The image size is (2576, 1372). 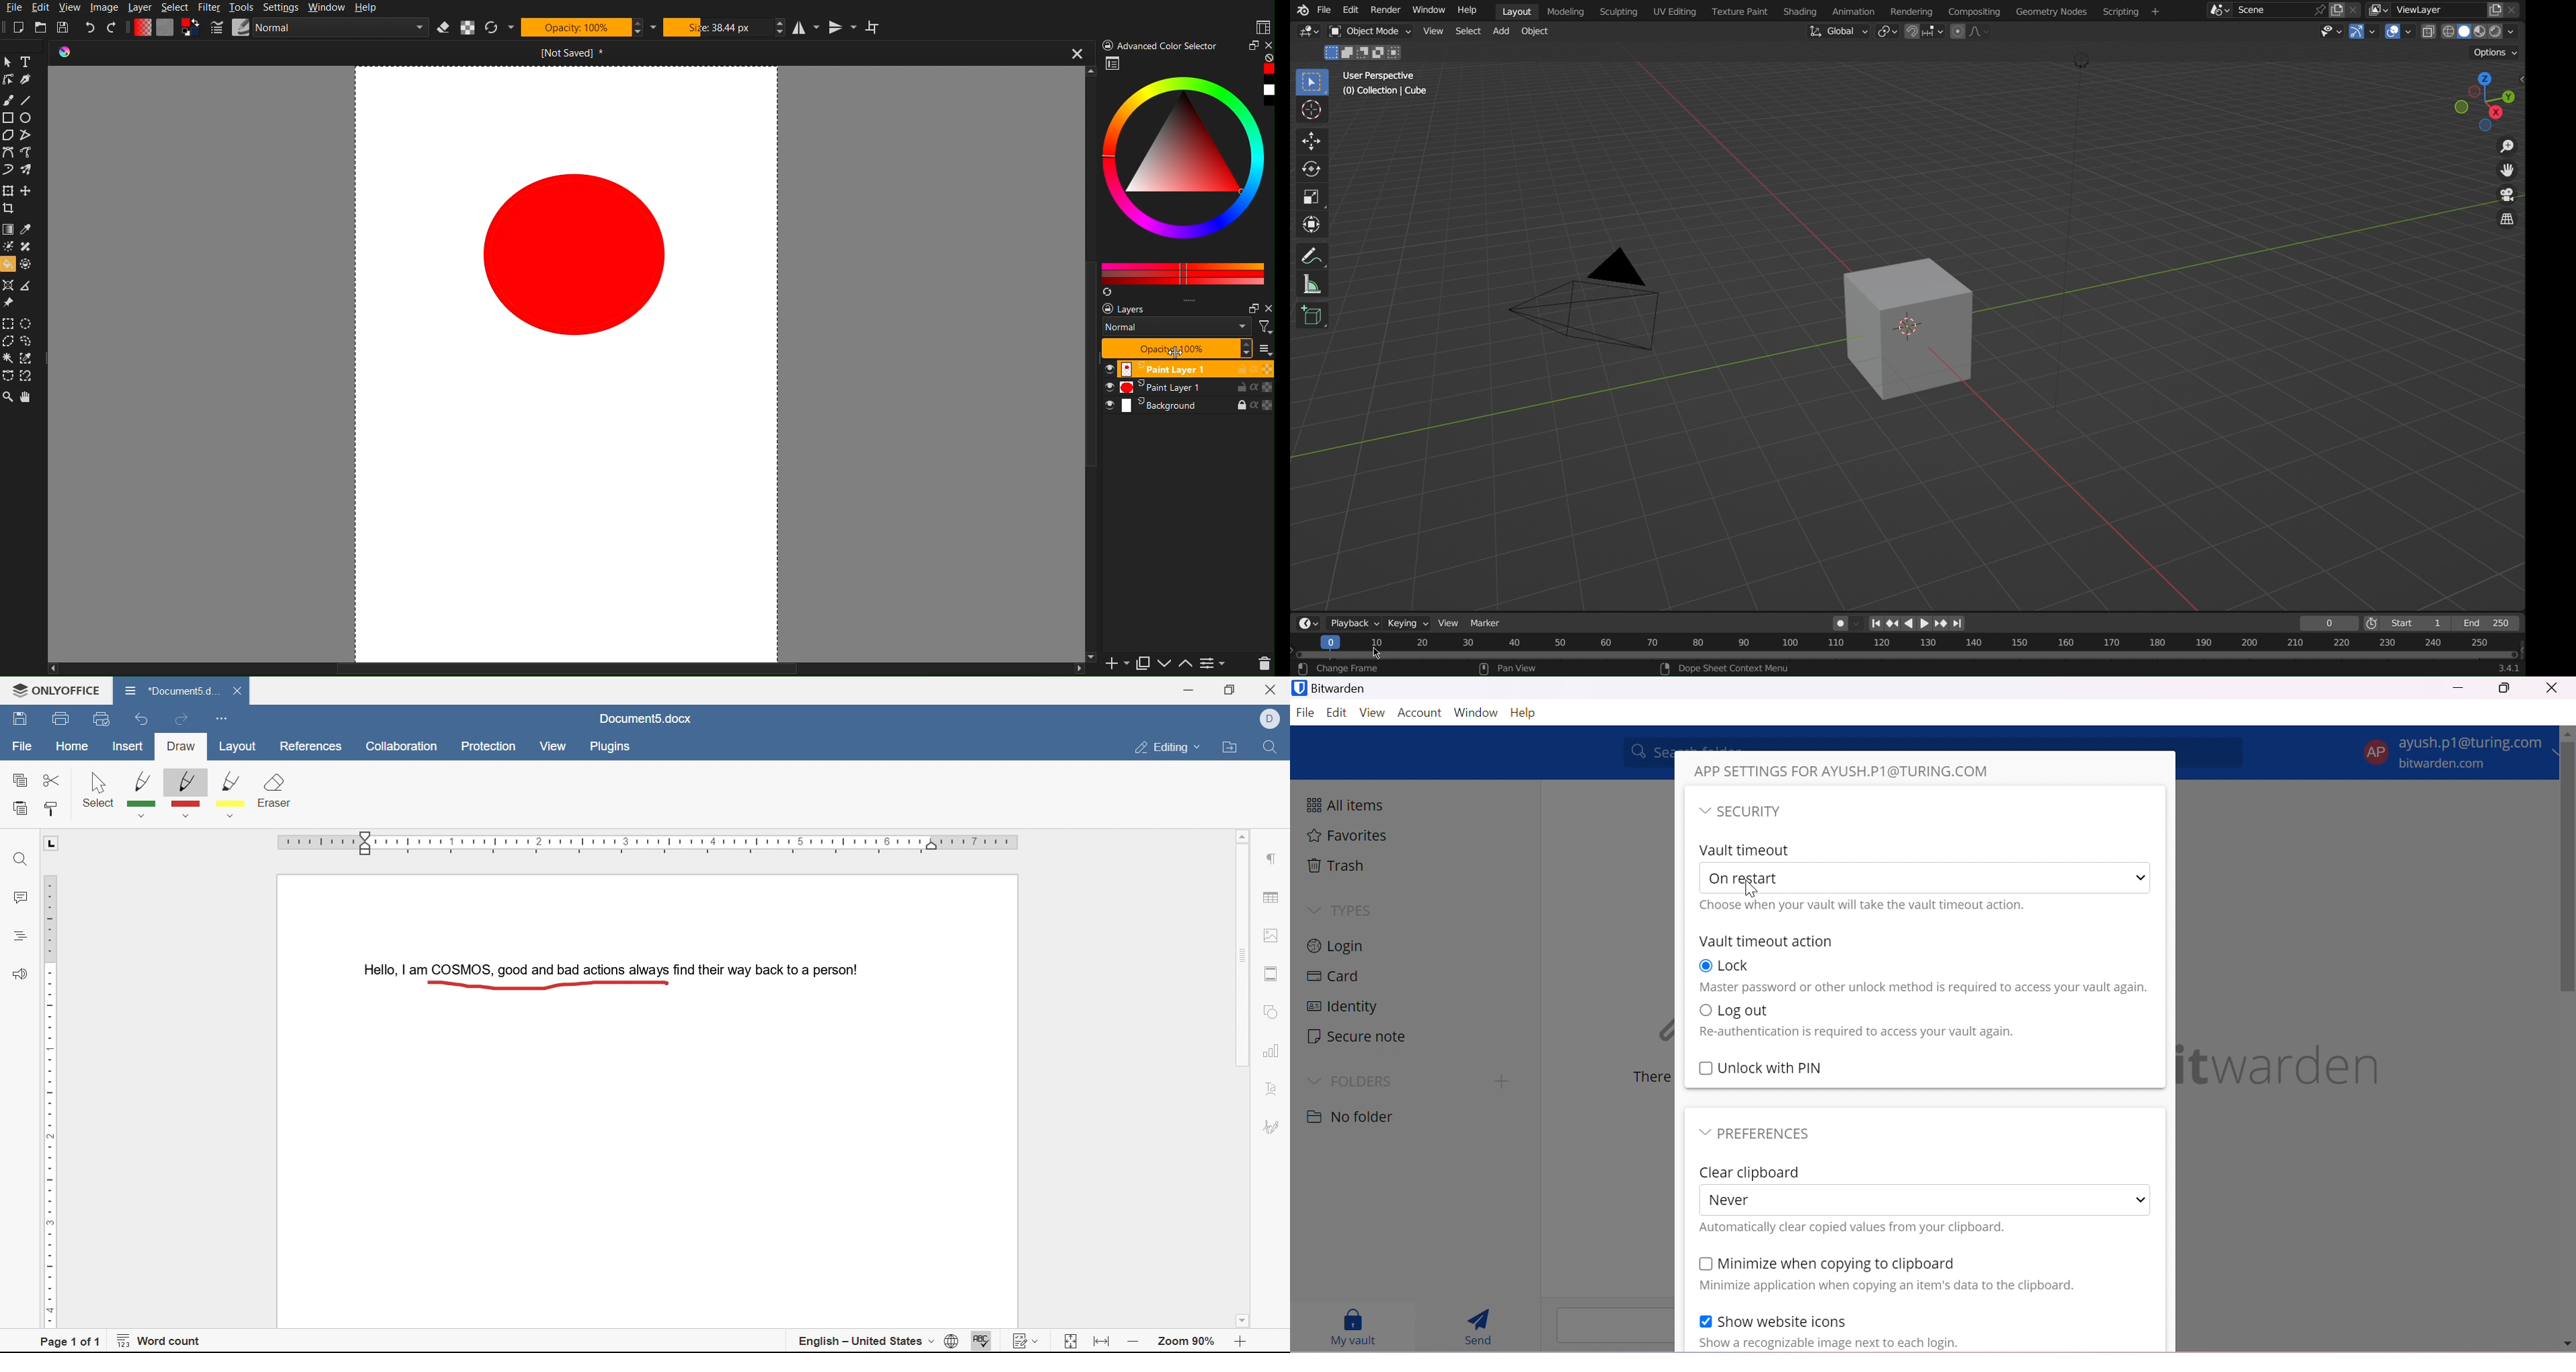 What do you see at coordinates (1133, 1343) in the screenshot?
I see `zoom out` at bounding box center [1133, 1343].